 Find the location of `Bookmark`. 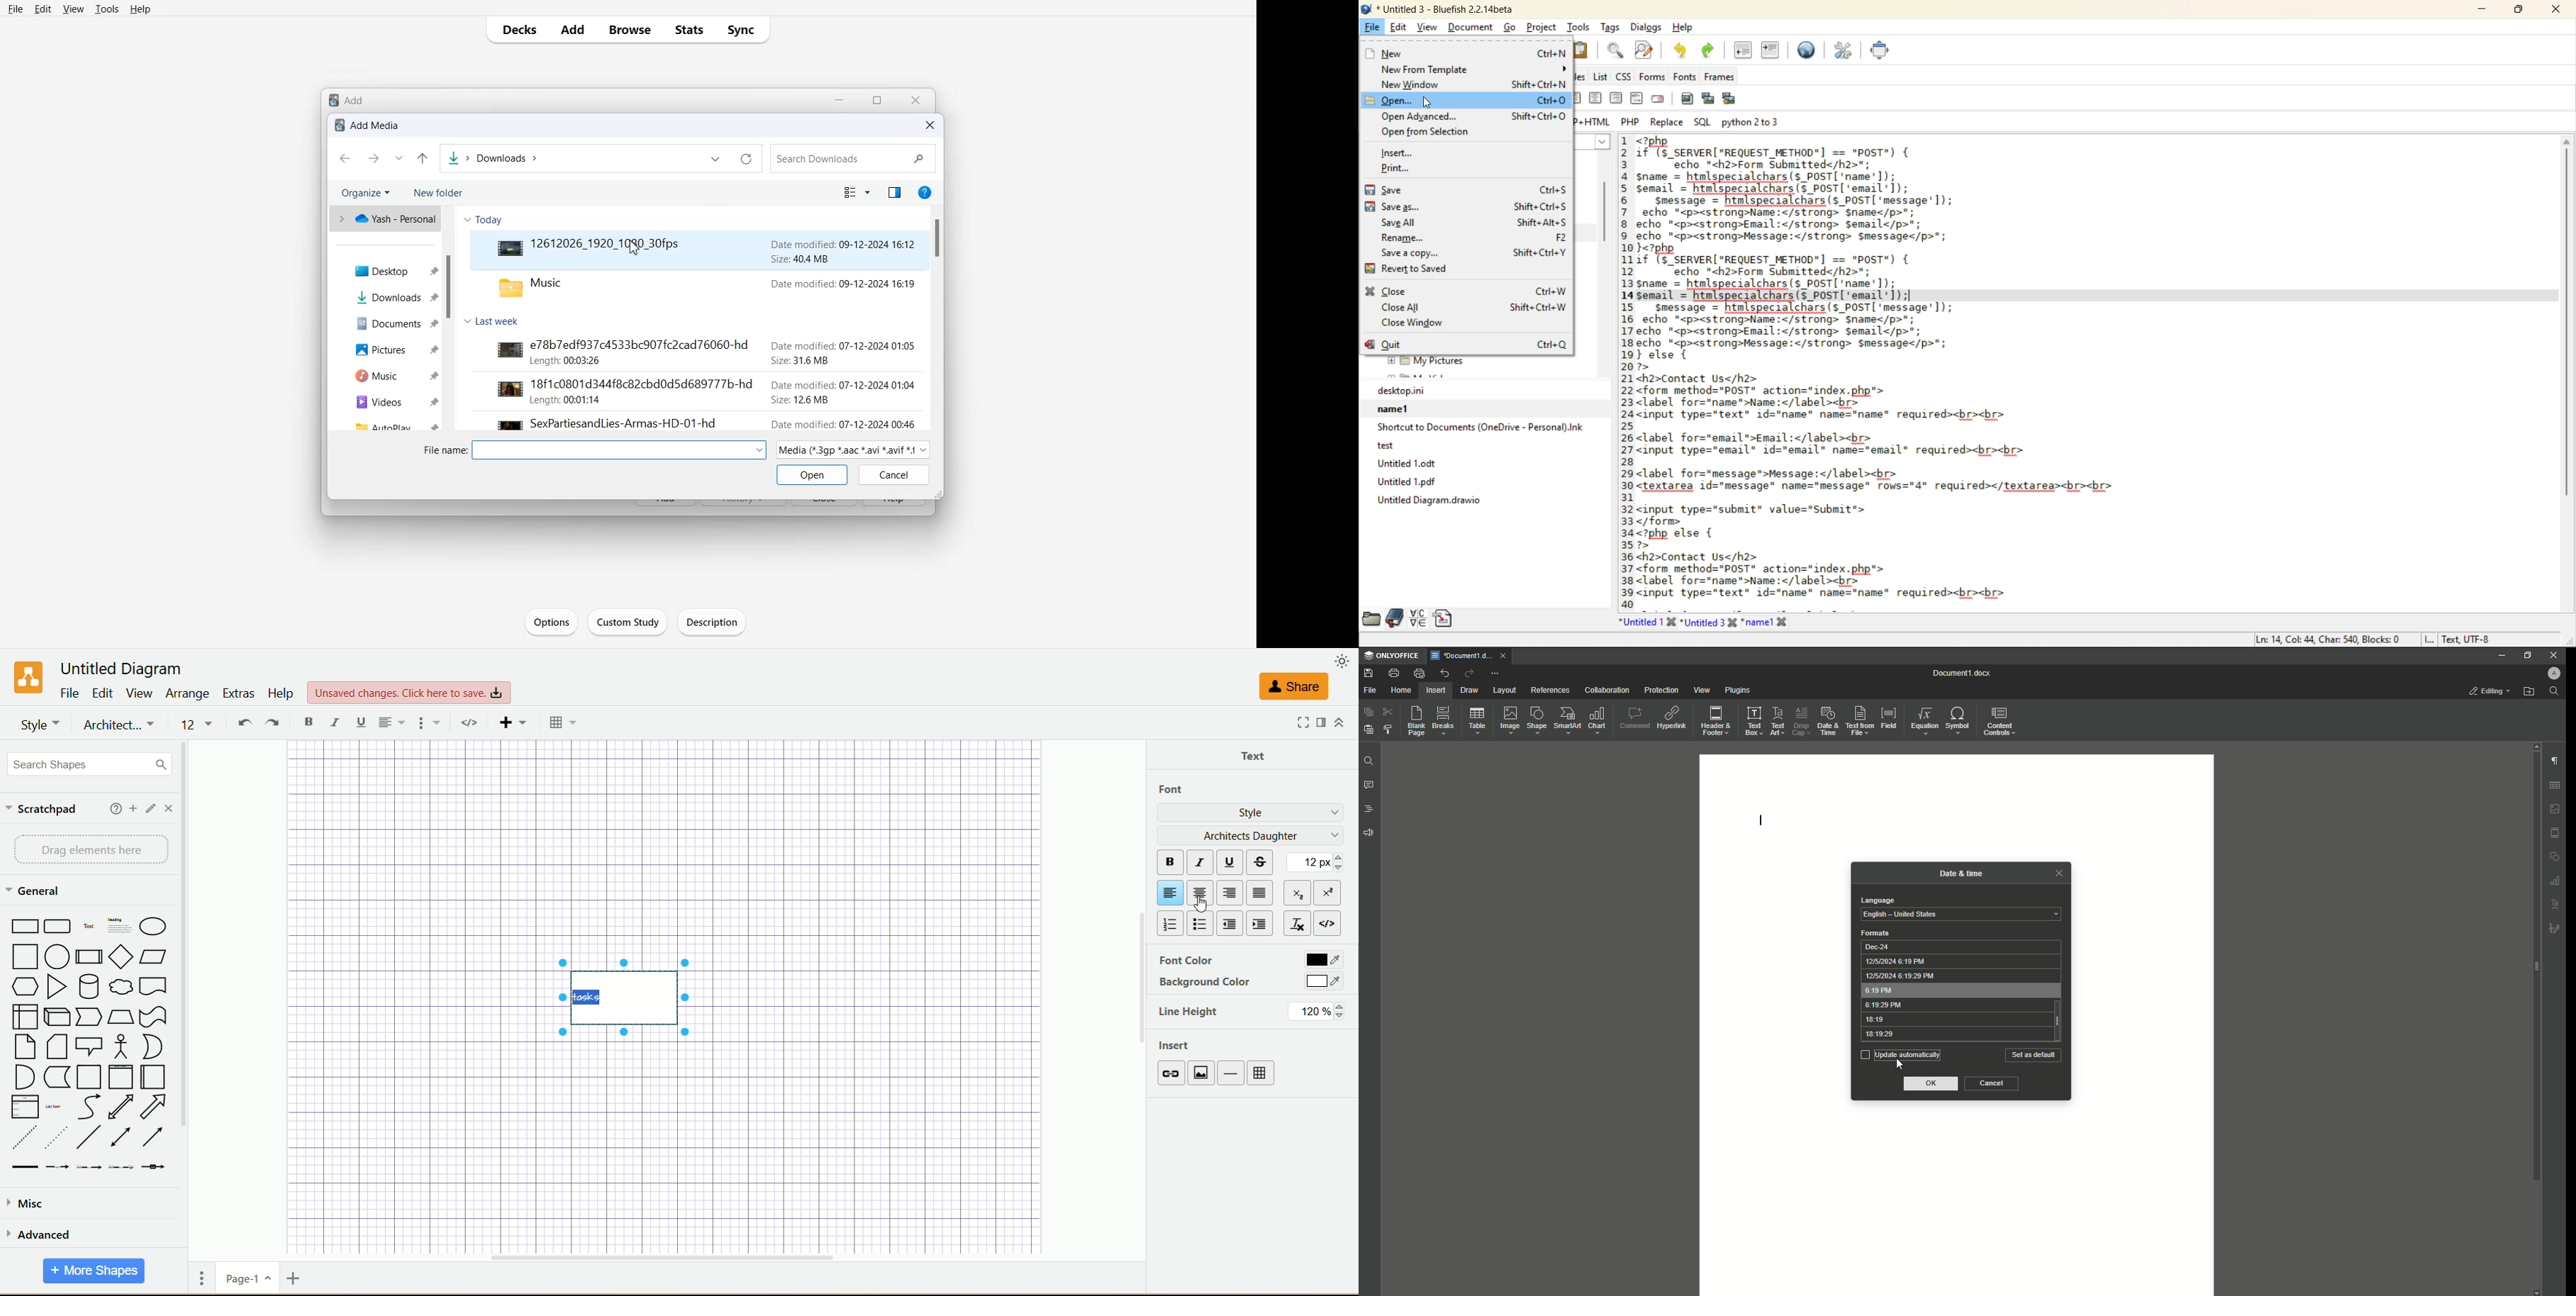

Bookmark is located at coordinates (153, 988).